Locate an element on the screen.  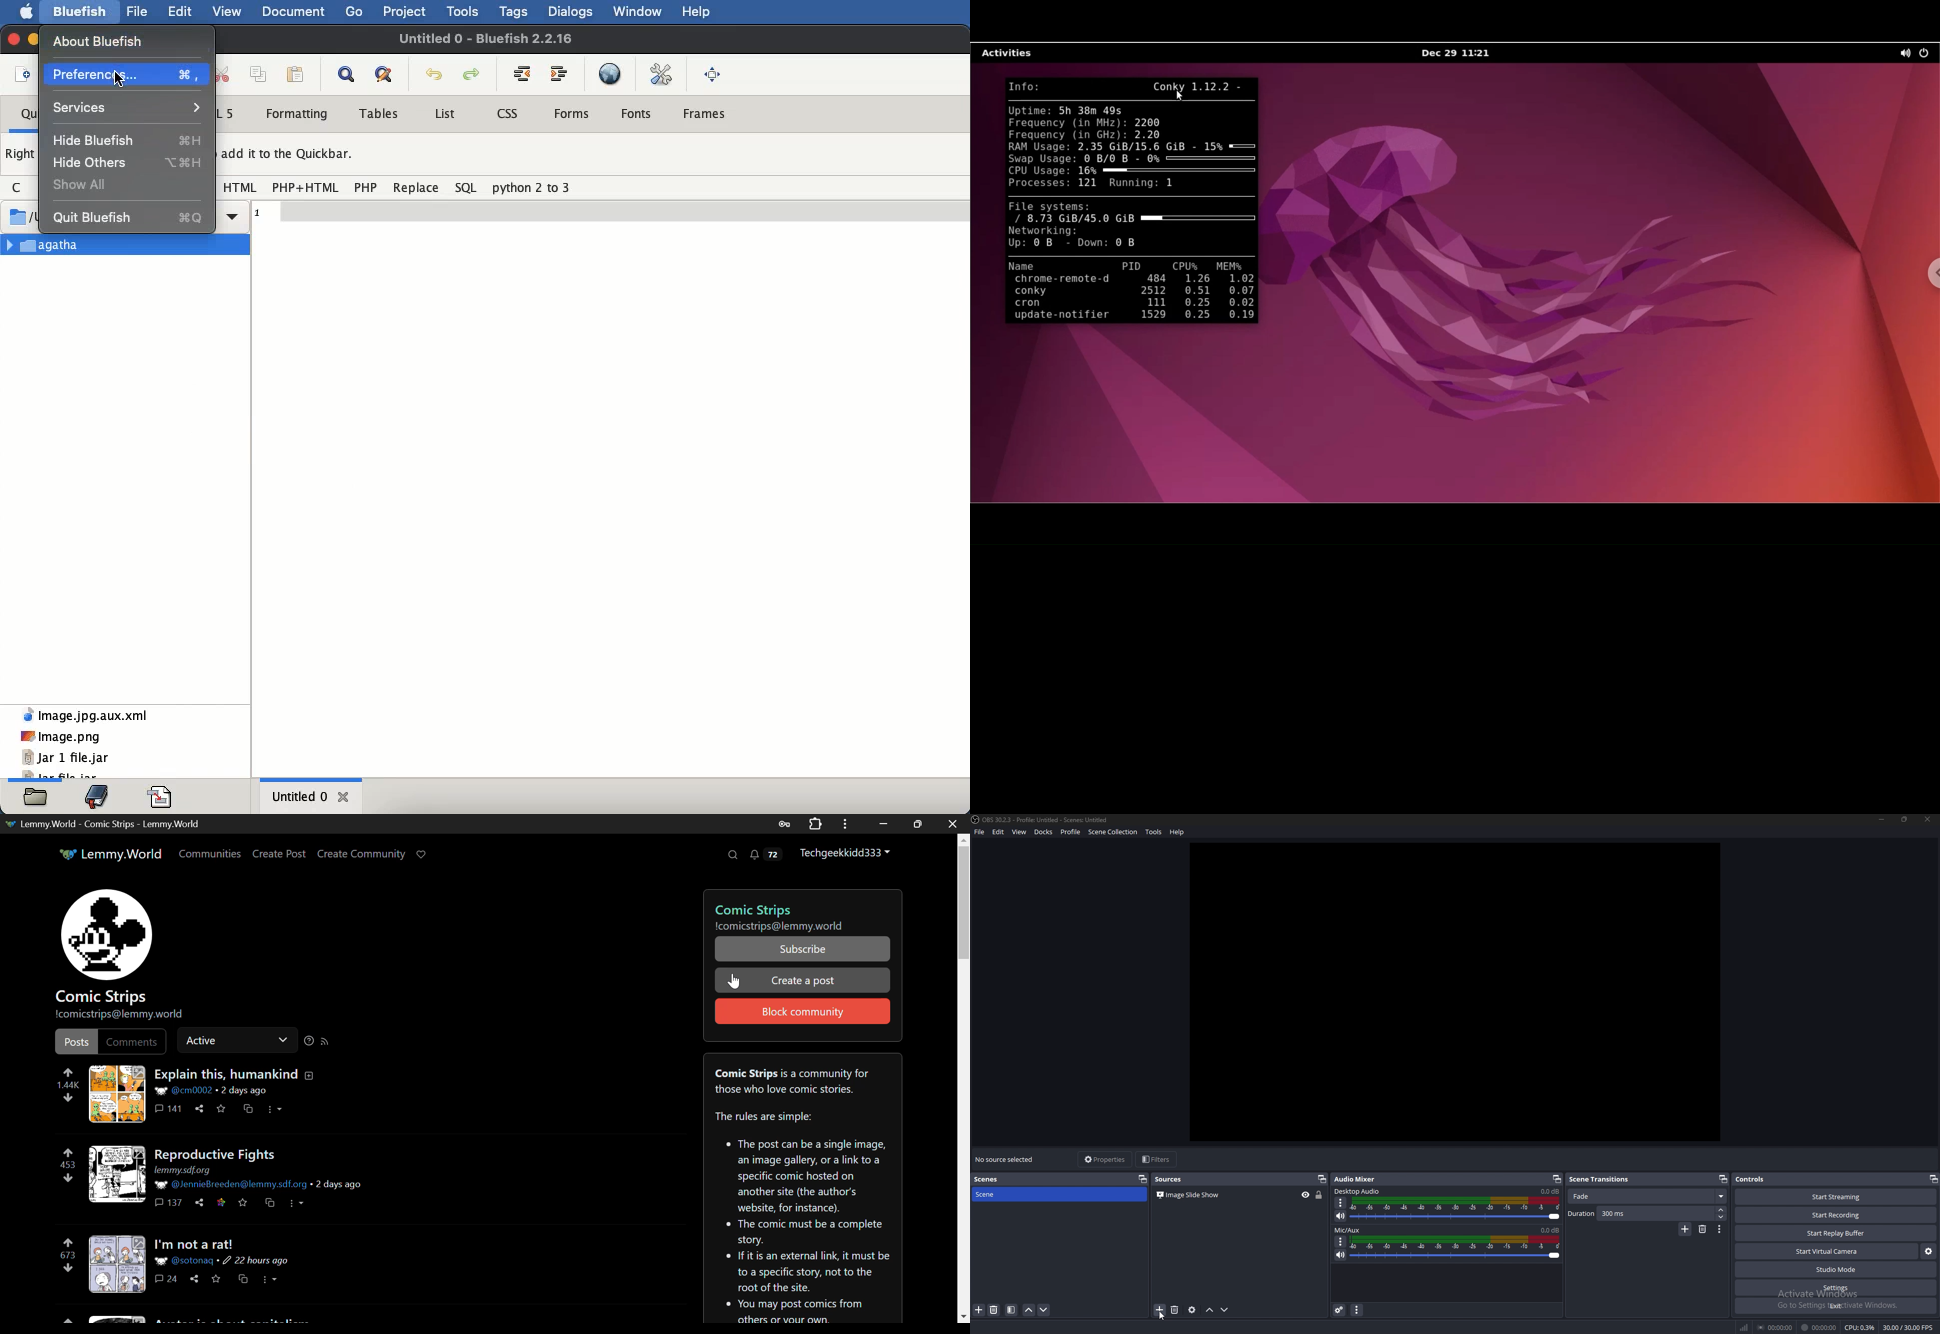
edit is located at coordinates (999, 832).